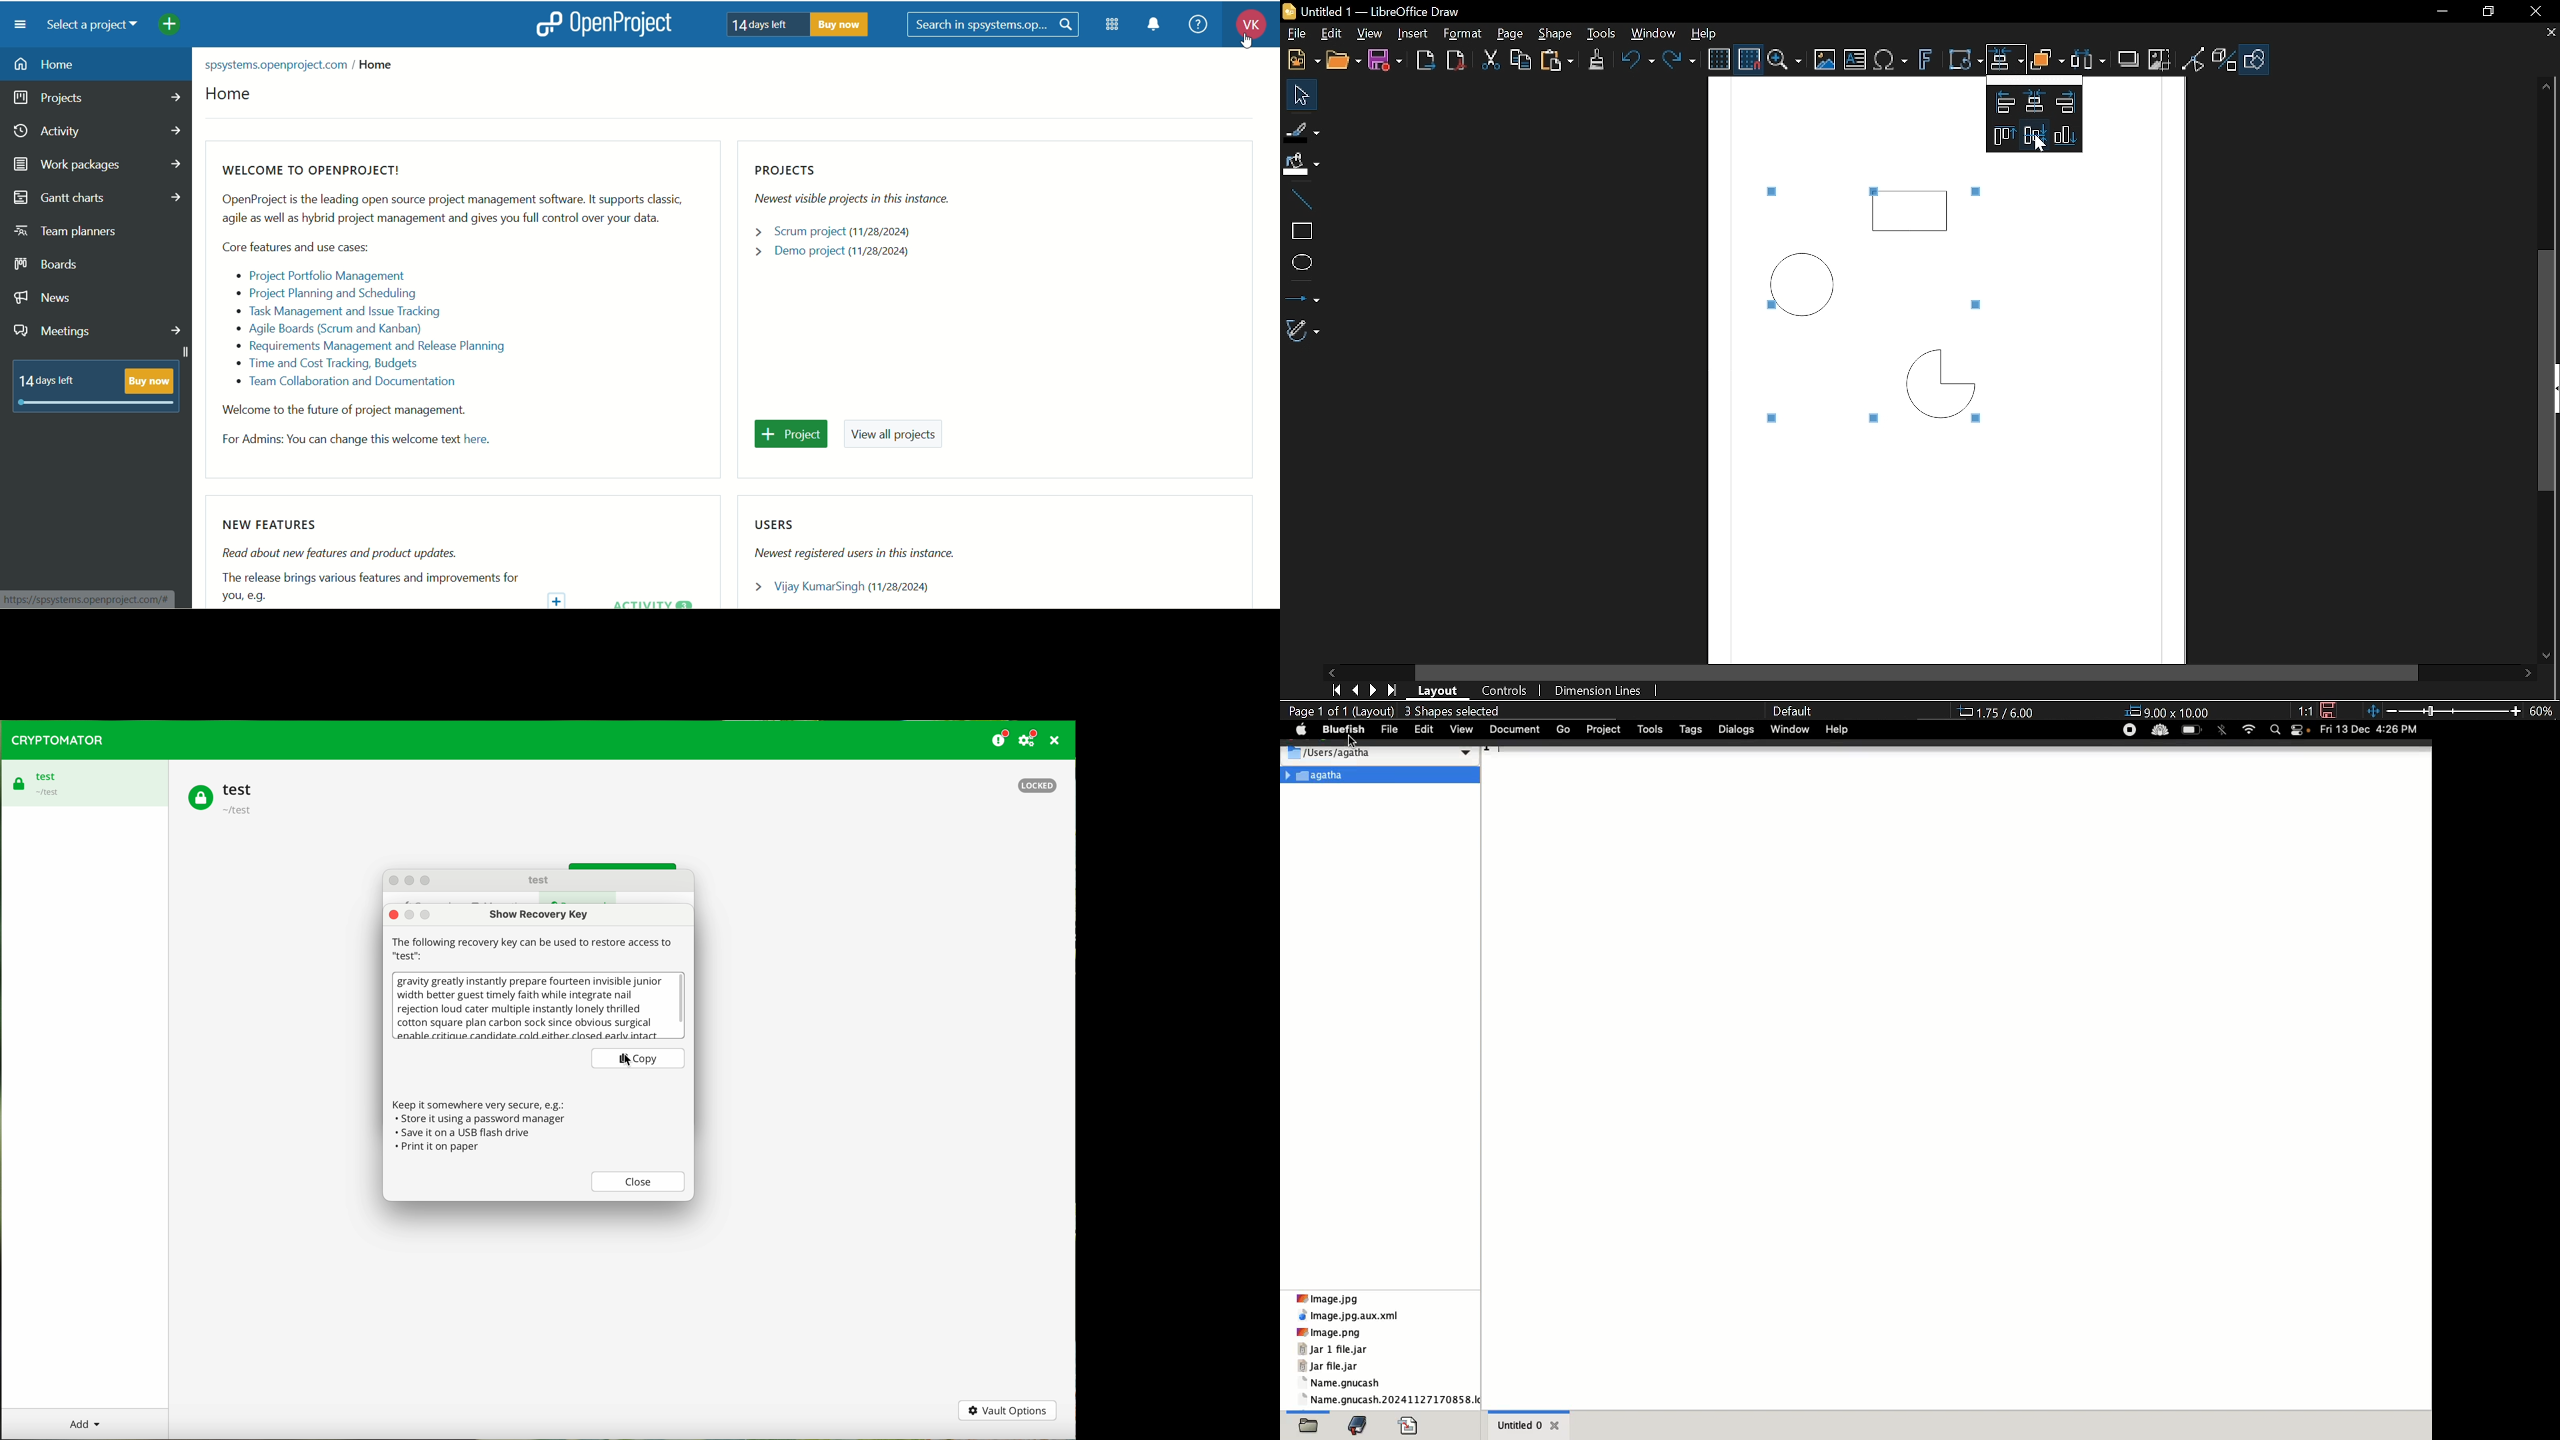  Describe the element at coordinates (1337, 1359) in the screenshot. I see `JAR` at that location.